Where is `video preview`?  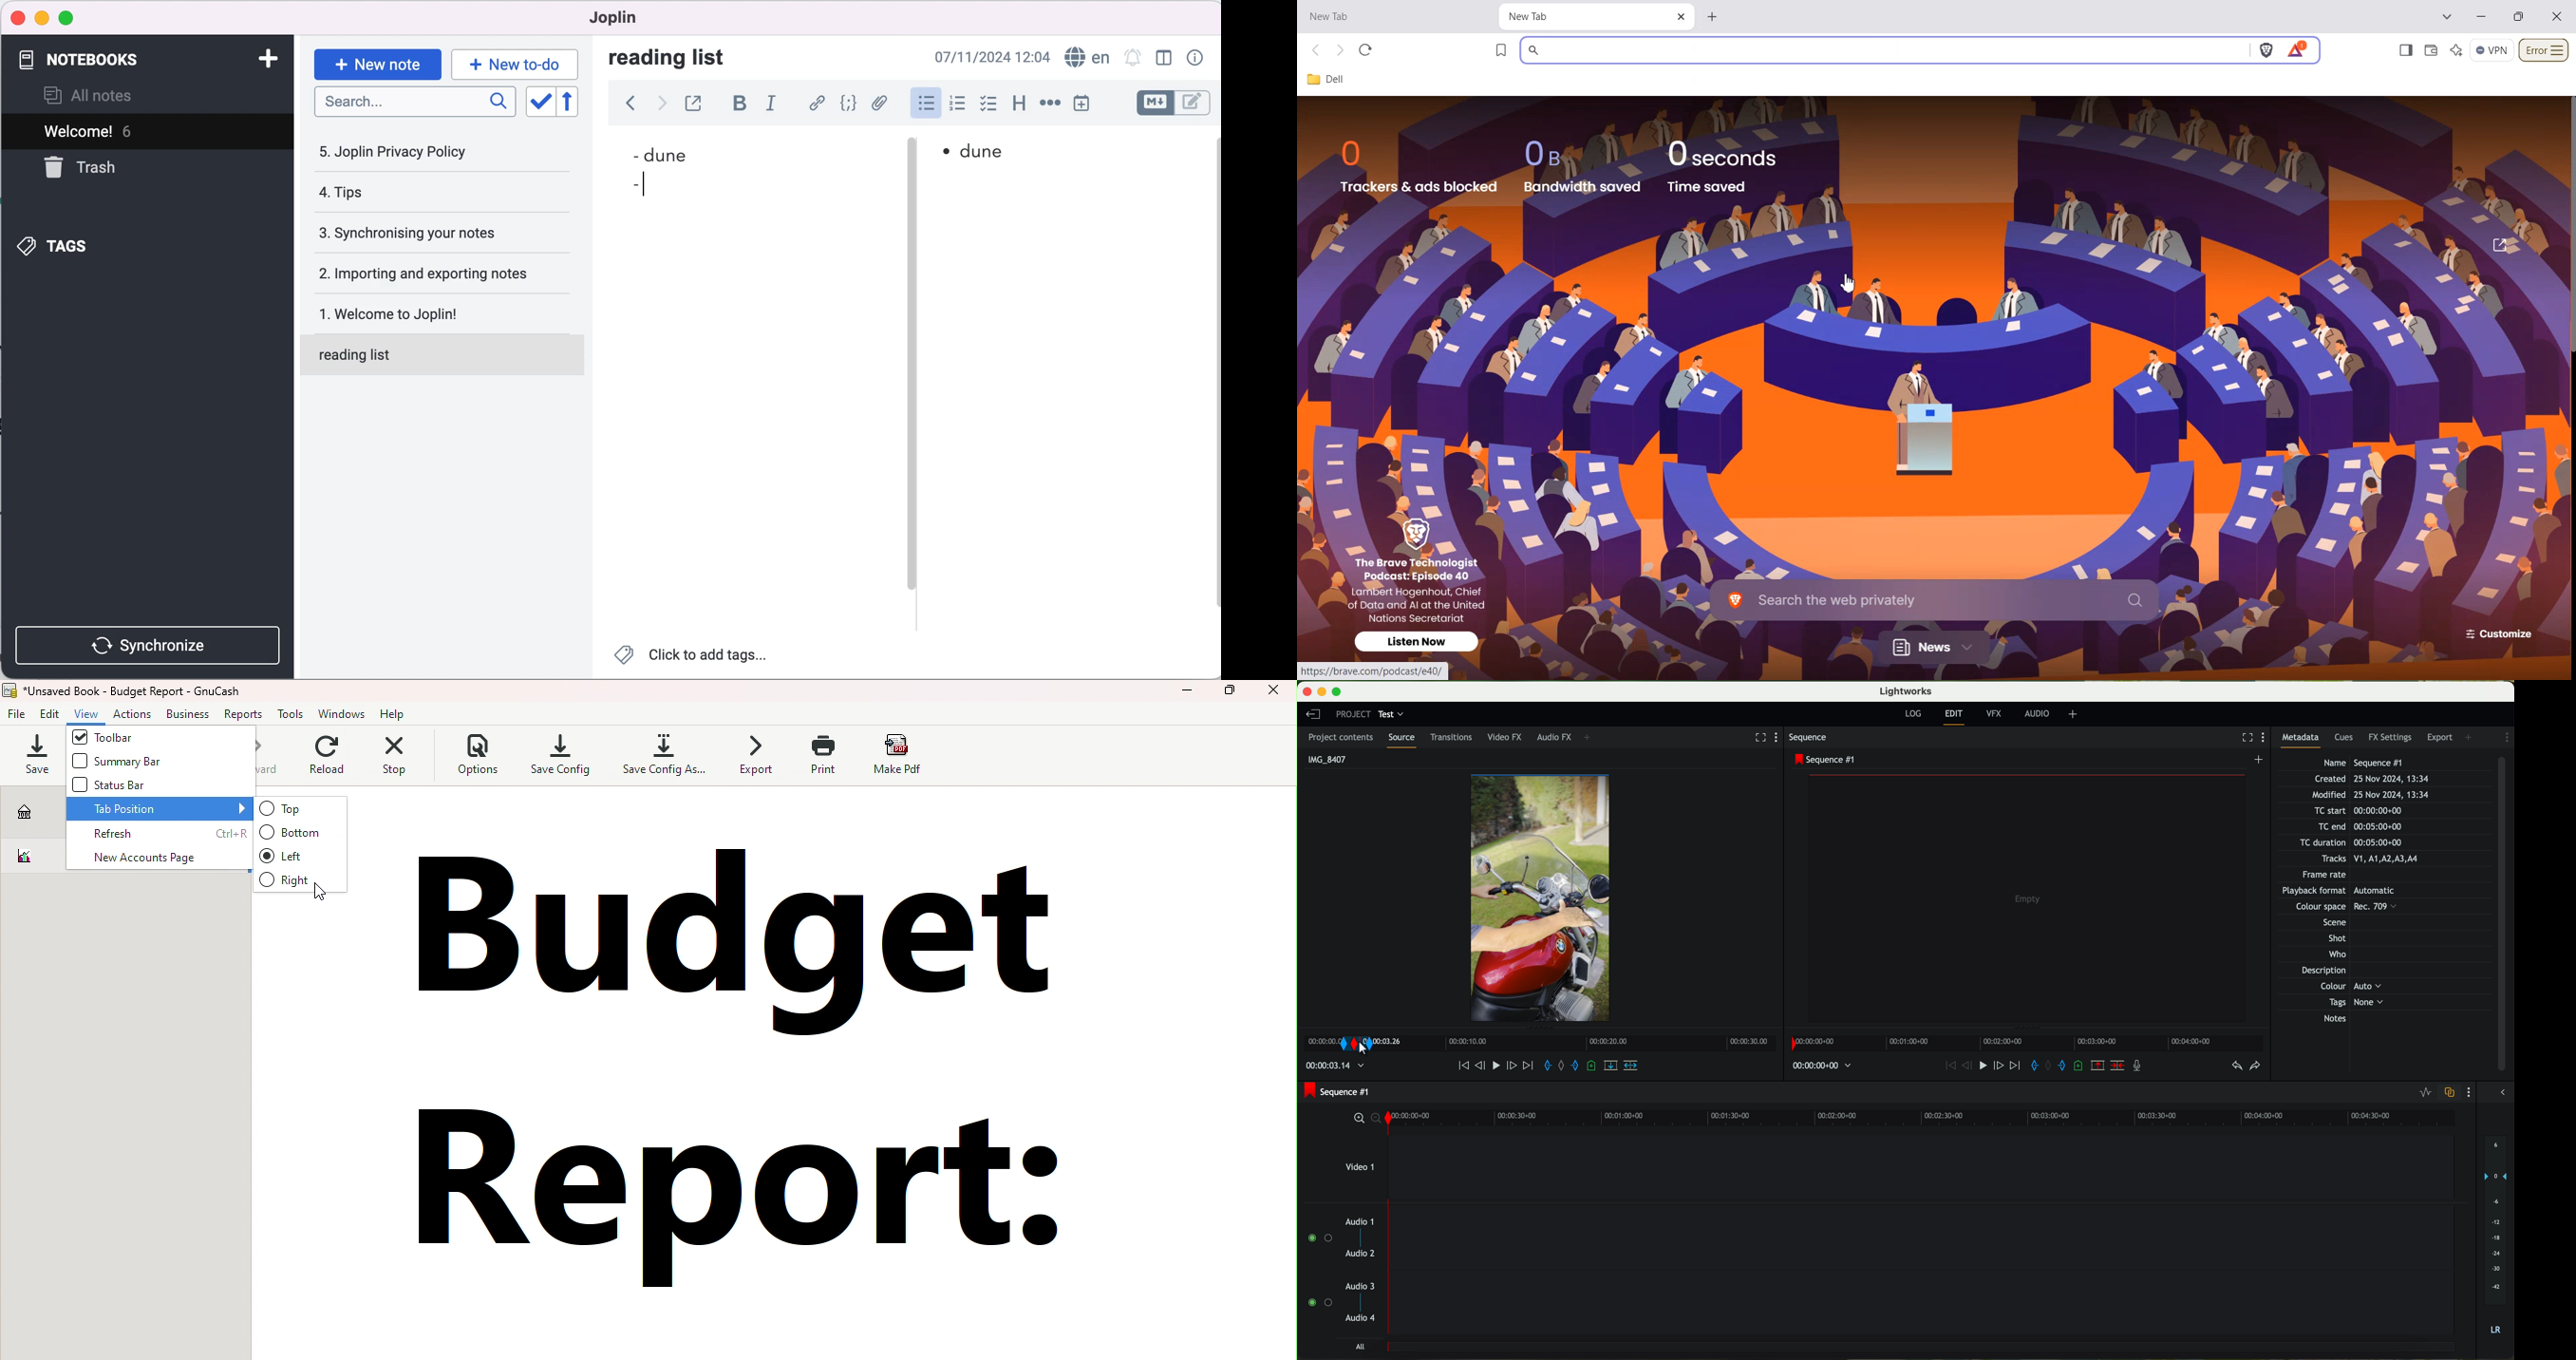 video preview is located at coordinates (2028, 897).